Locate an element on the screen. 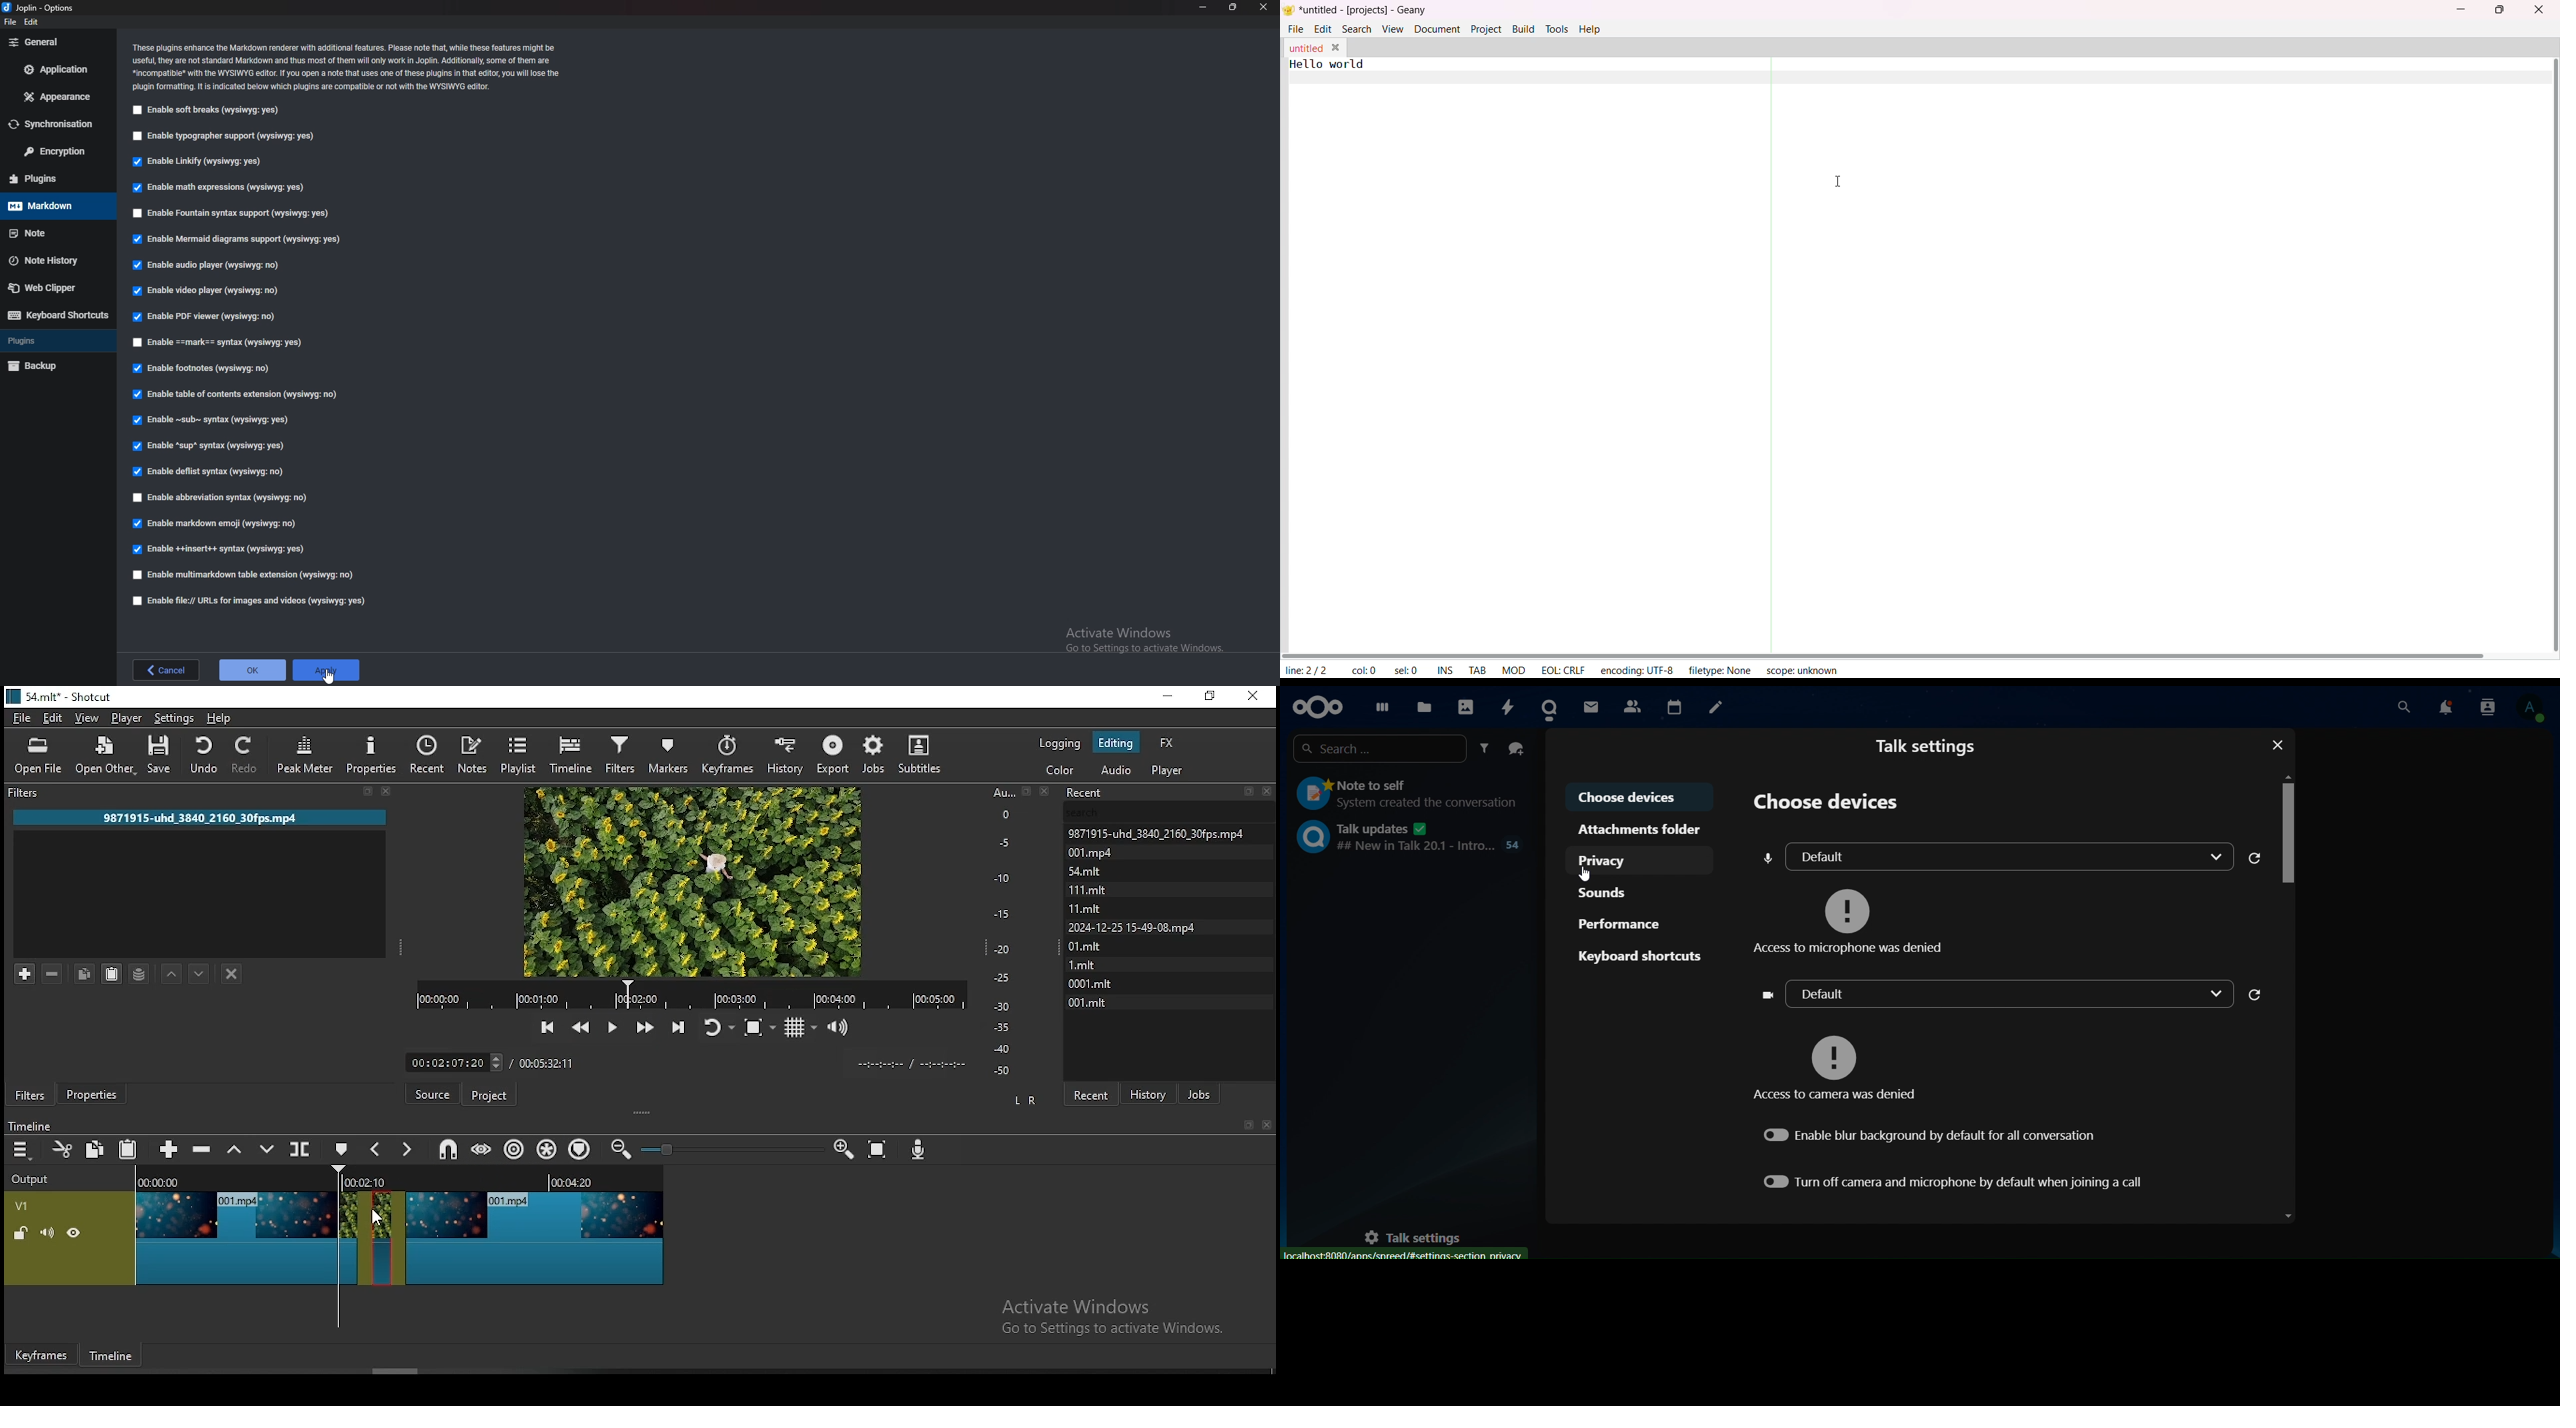 The image size is (2576, 1428). paste is located at coordinates (111, 974).